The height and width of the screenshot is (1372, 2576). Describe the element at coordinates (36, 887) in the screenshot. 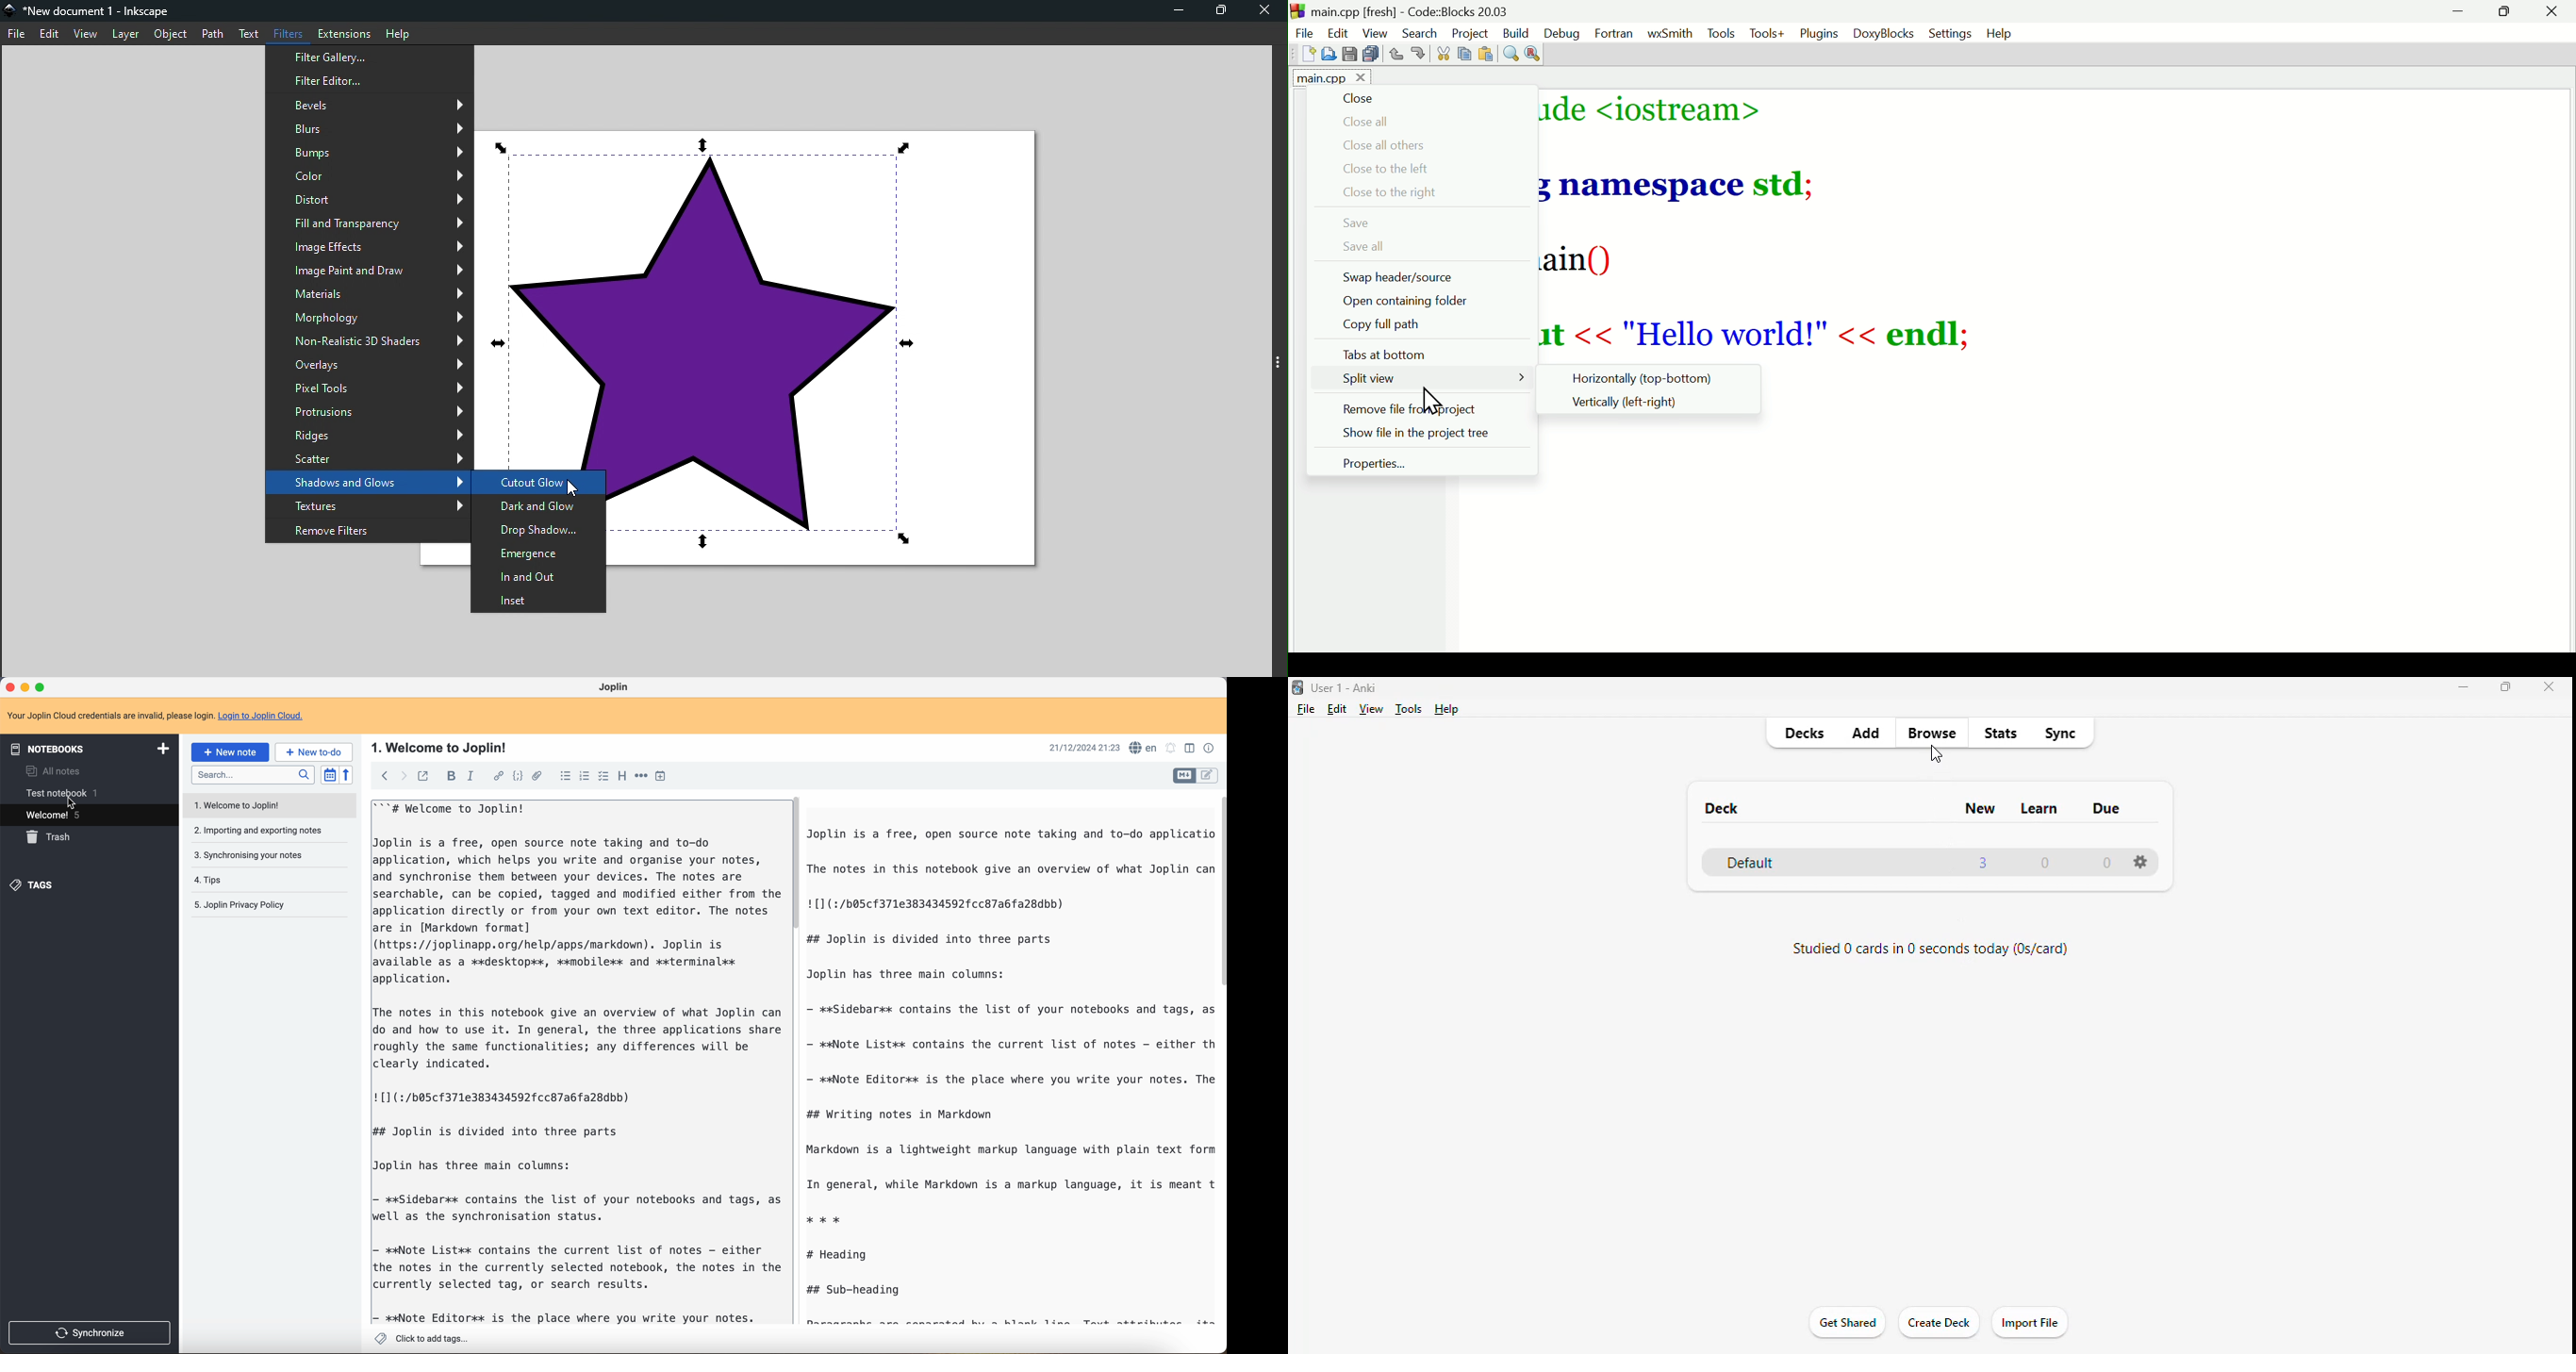

I see `tags` at that location.